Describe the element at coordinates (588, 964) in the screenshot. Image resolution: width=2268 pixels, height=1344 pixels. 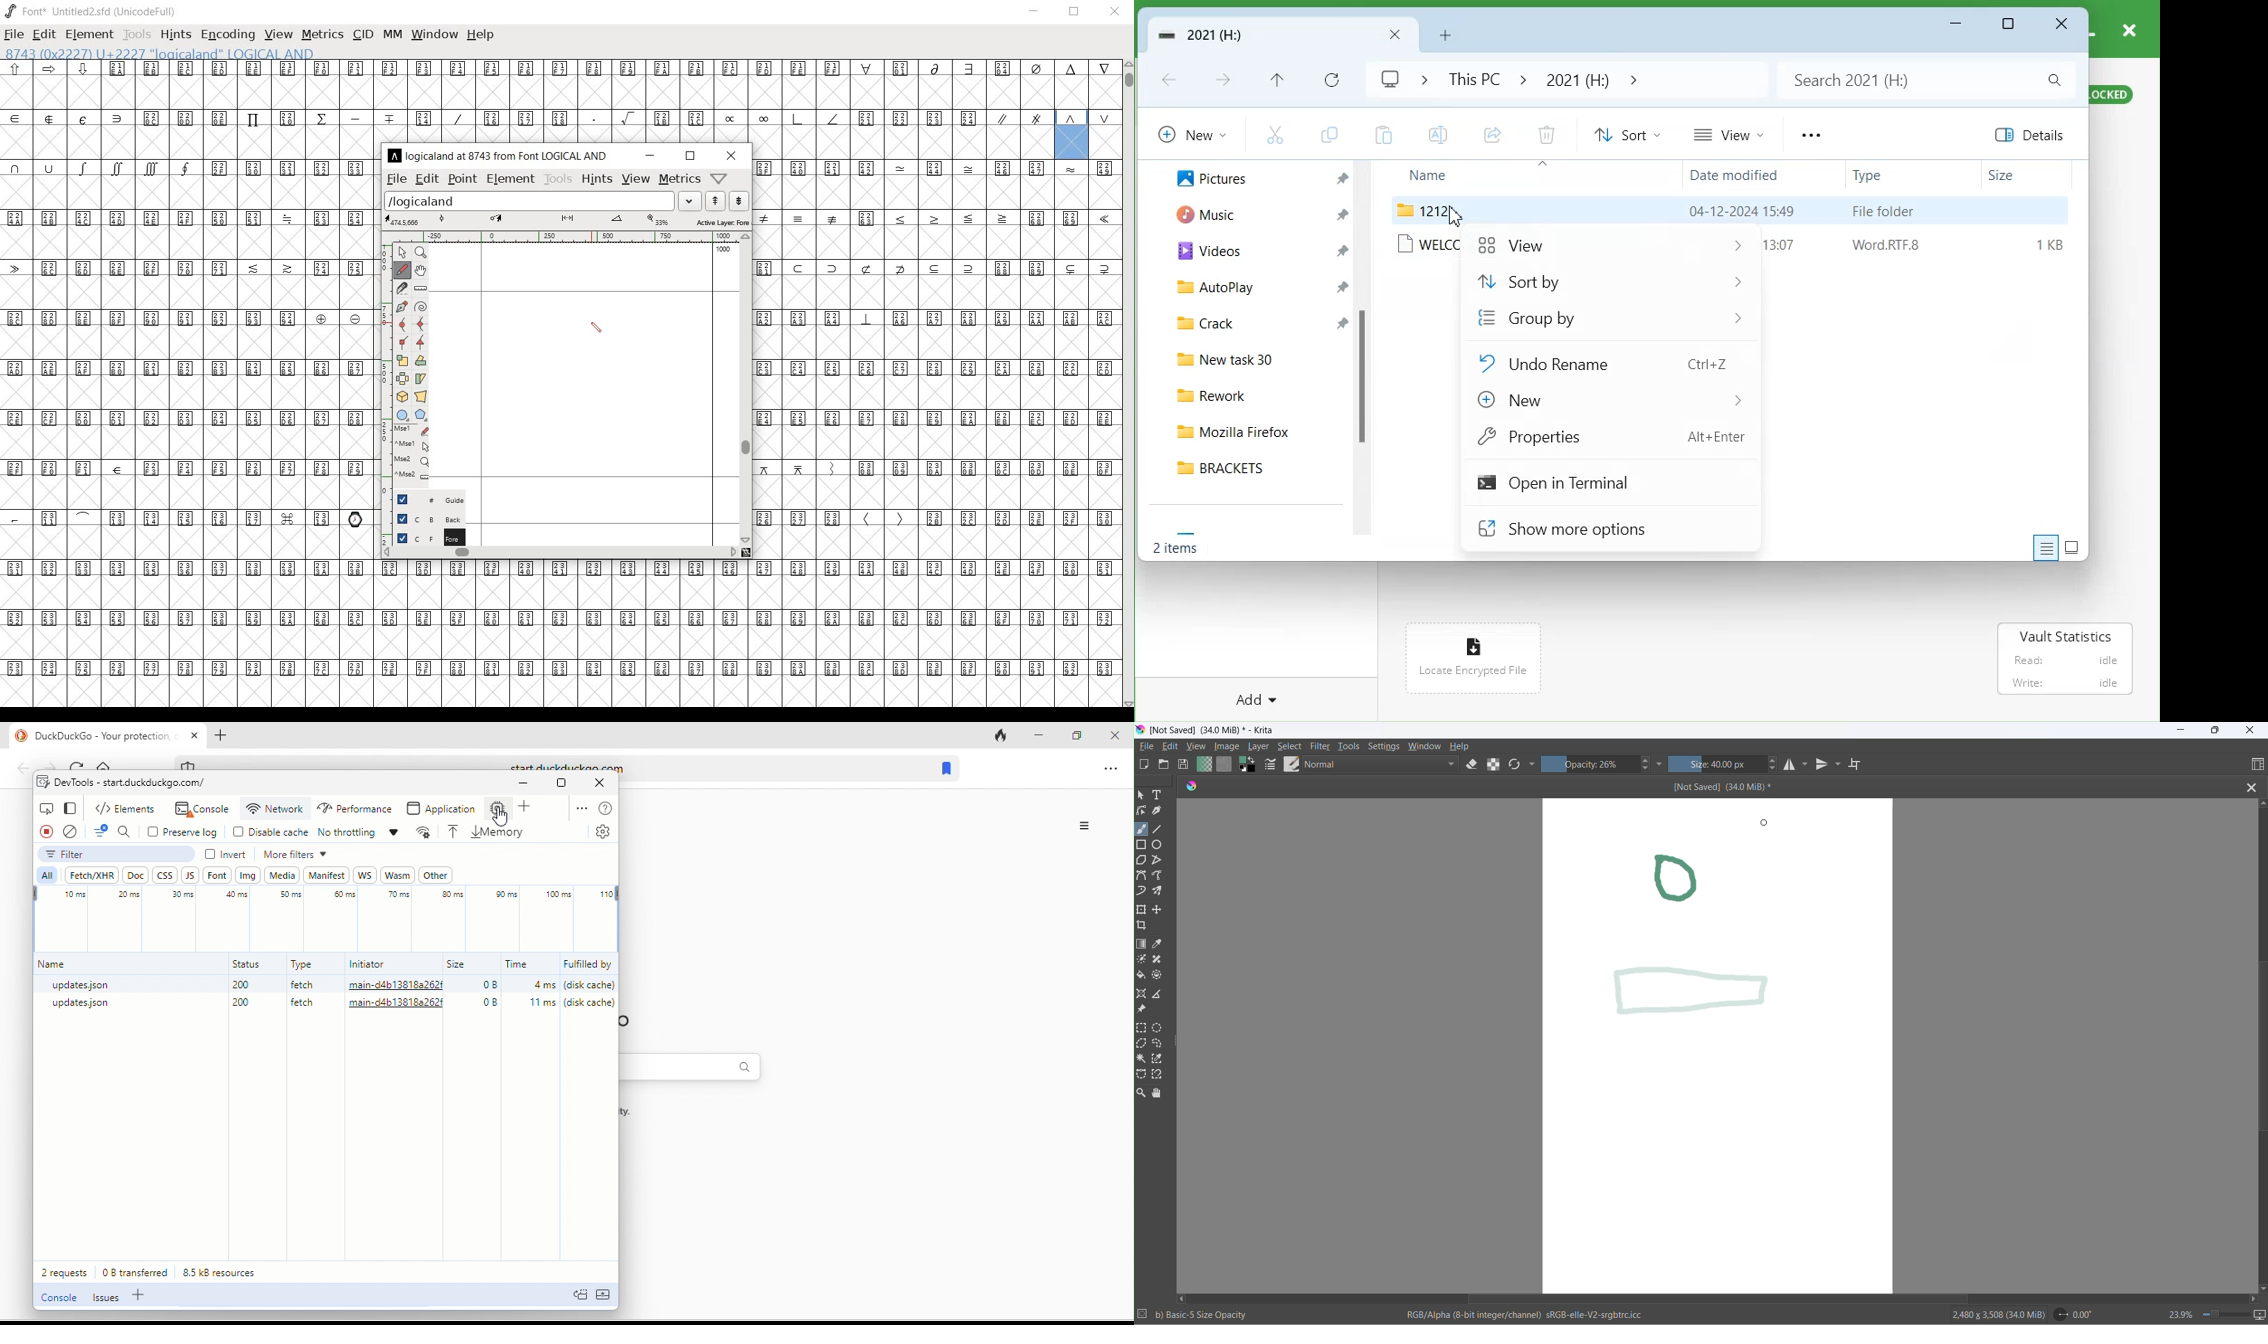
I see `fulfilled by` at that location.